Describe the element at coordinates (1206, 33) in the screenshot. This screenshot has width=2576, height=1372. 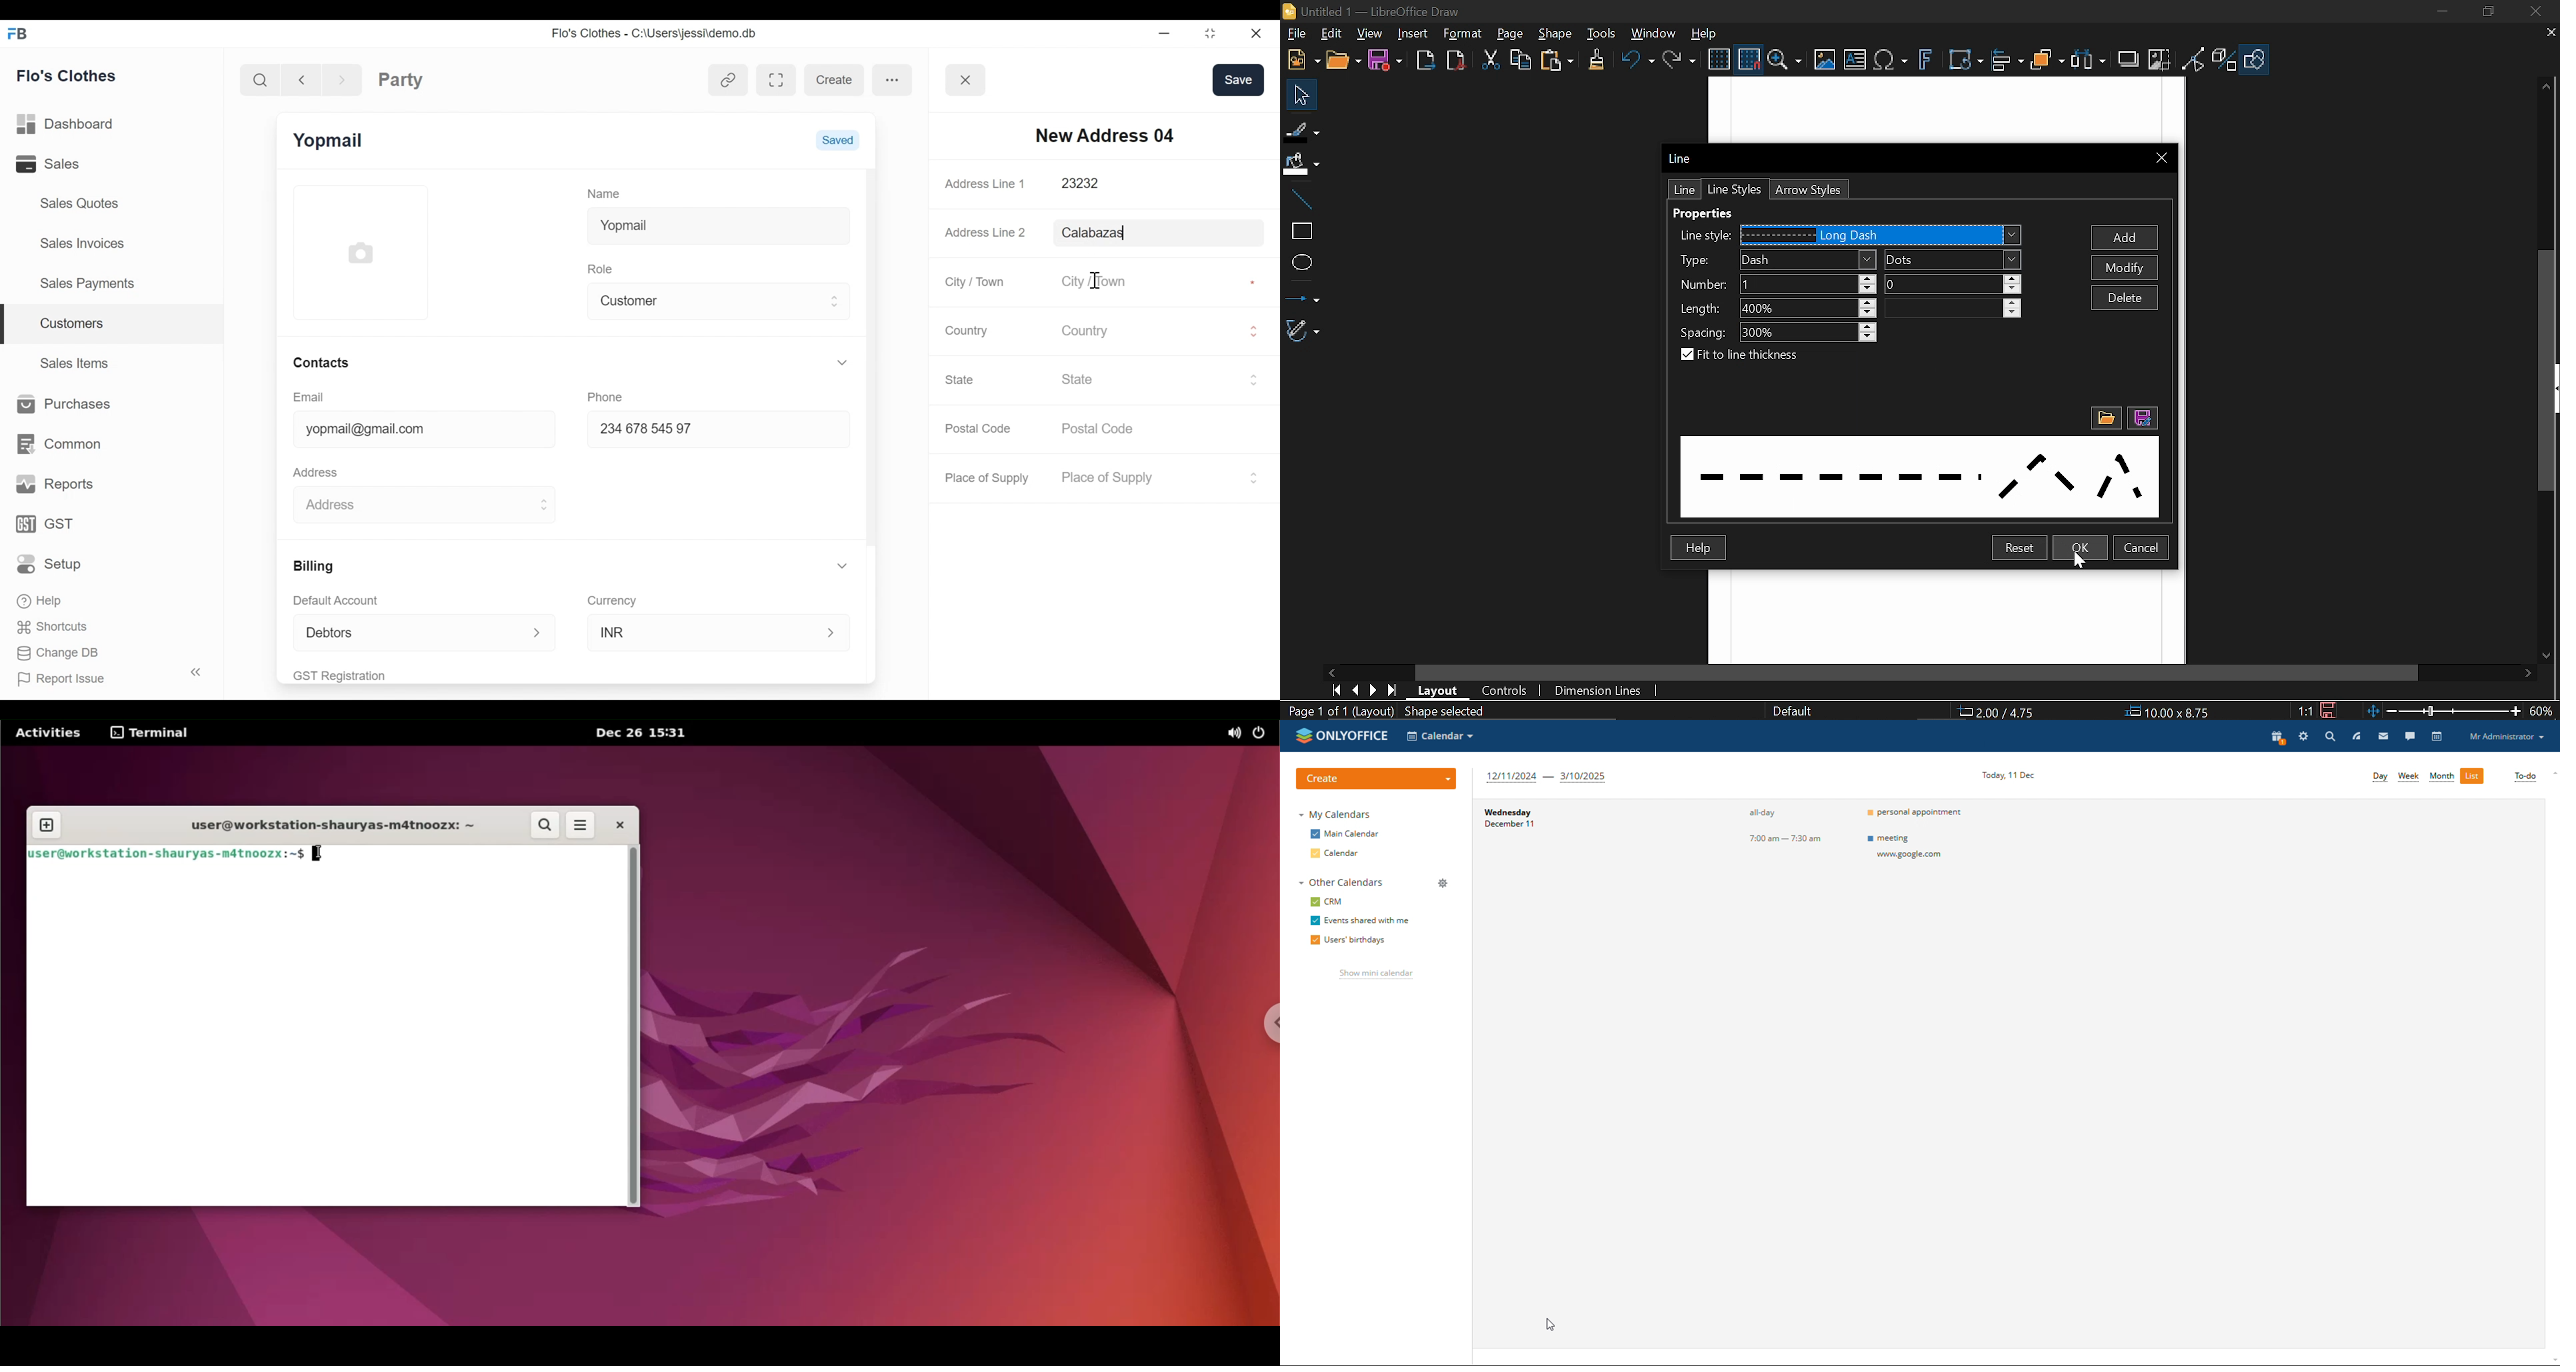
I see `Restore` at that location.